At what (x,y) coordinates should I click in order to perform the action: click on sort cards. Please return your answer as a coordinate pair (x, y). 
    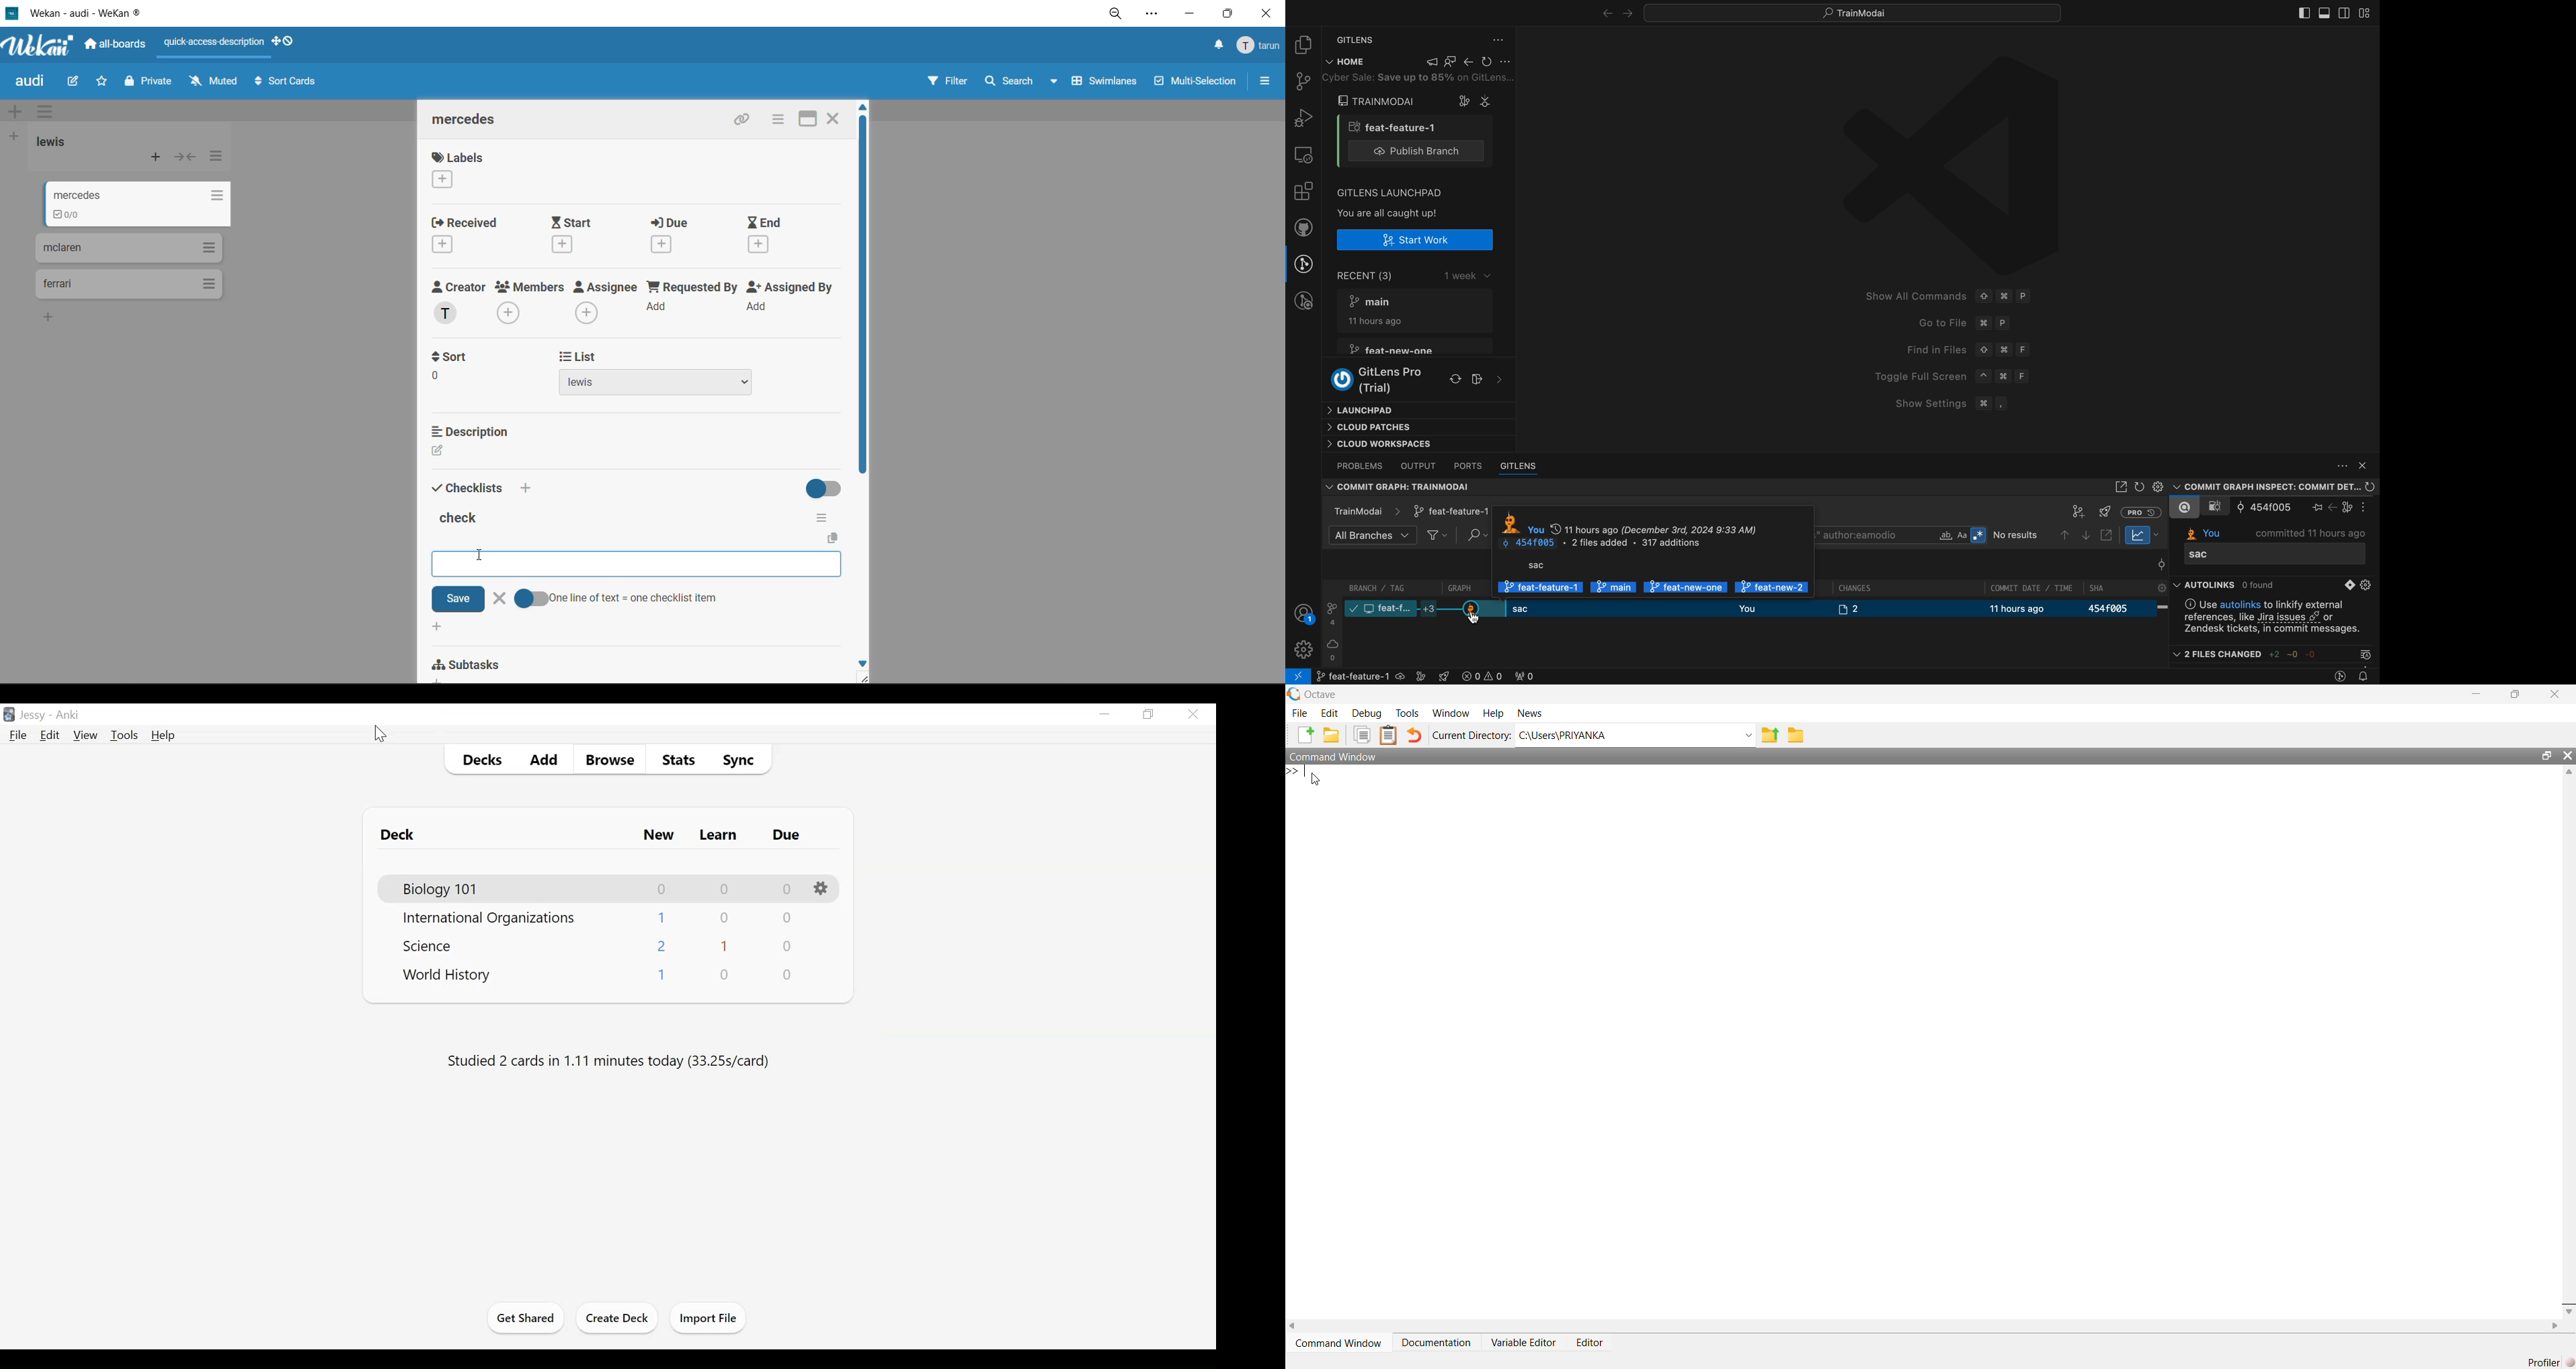
    Looking at the image, I should click on (289, 84).